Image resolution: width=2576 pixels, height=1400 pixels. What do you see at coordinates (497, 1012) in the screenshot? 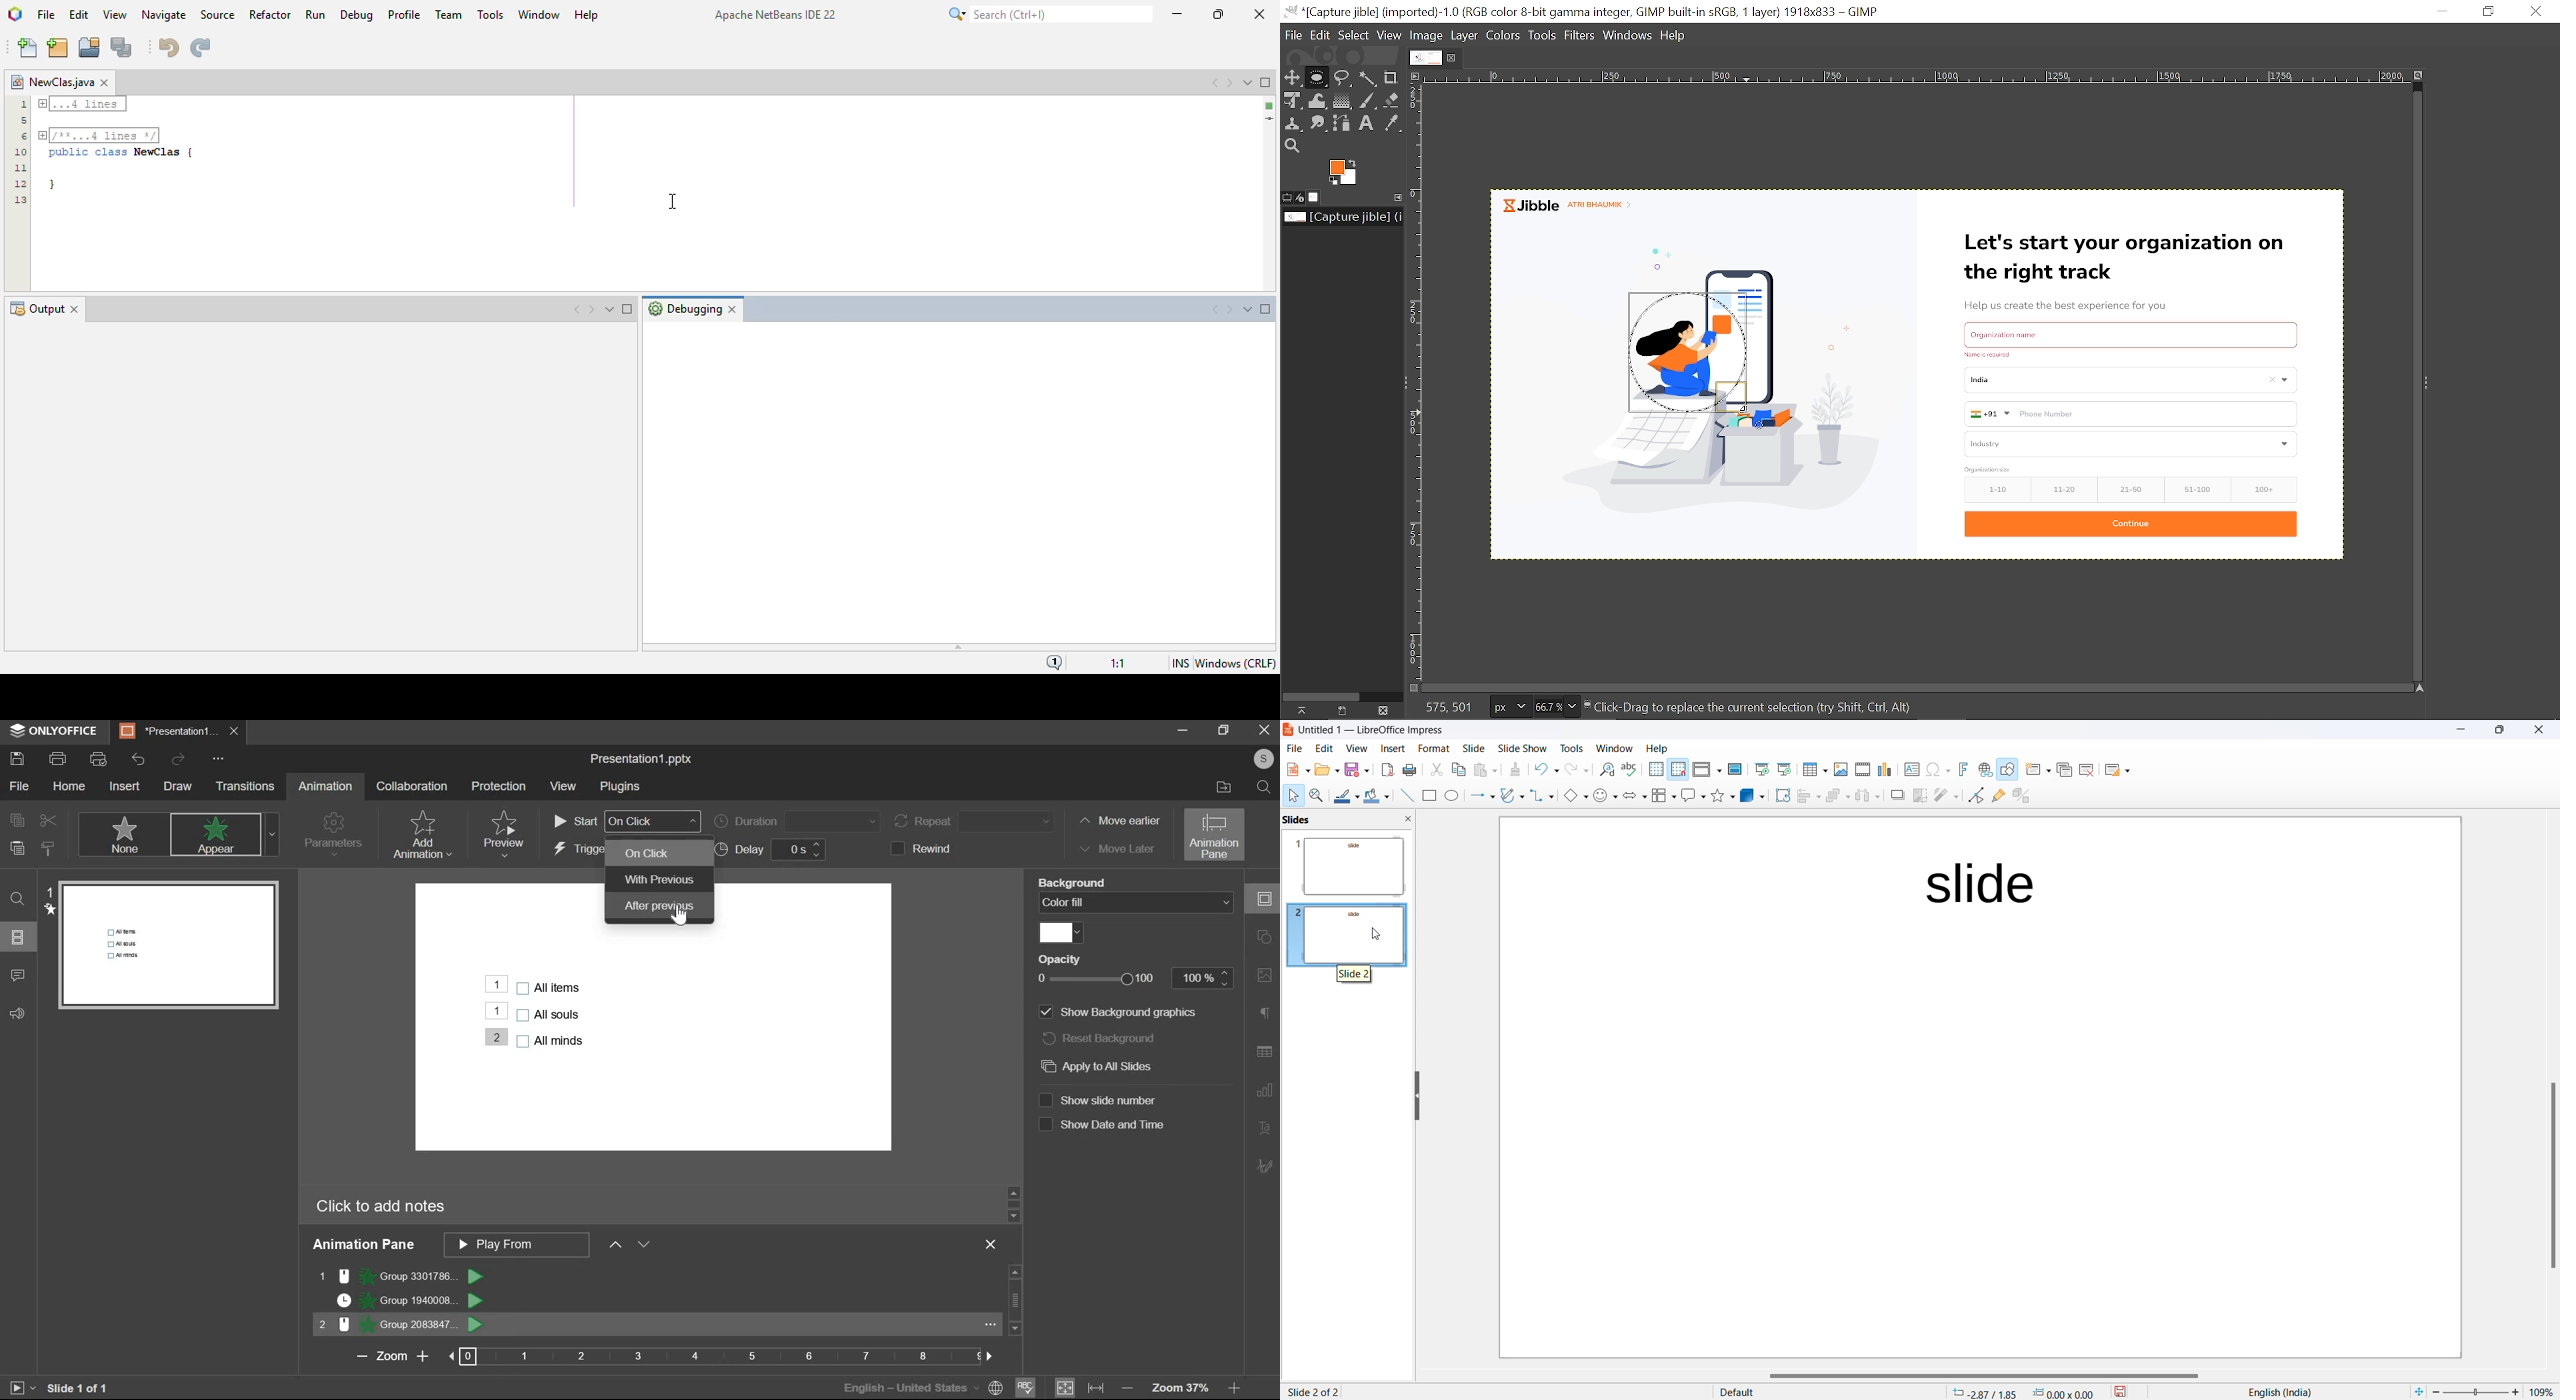
I see `animation added` at bounding box center [497, 1012].